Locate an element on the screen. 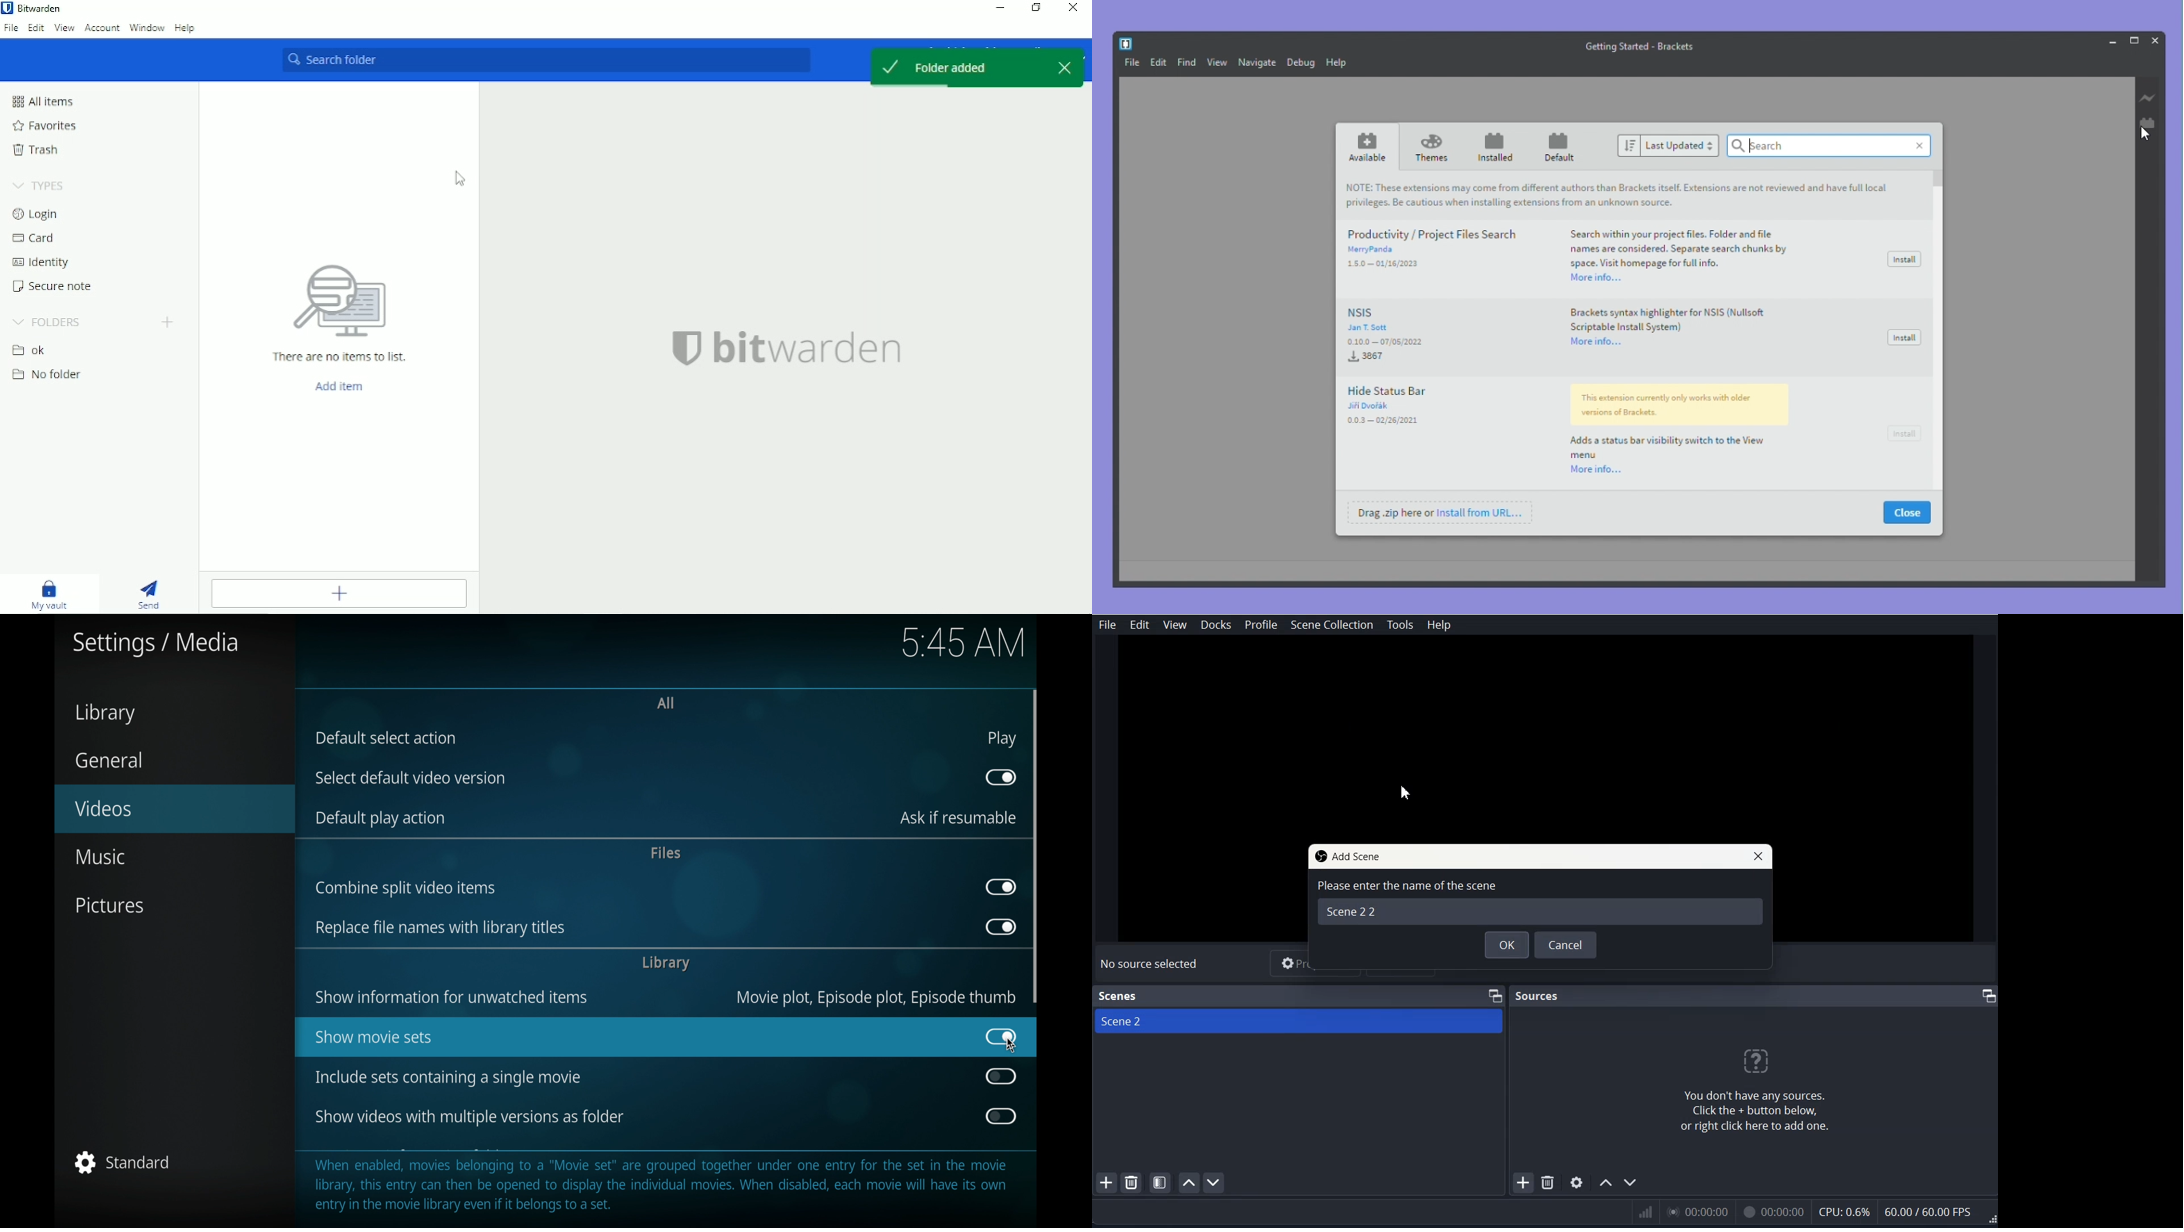 This screenshot has height=1232, width=2184. Remove selected Scene is located at coordinates (1131, 1183).